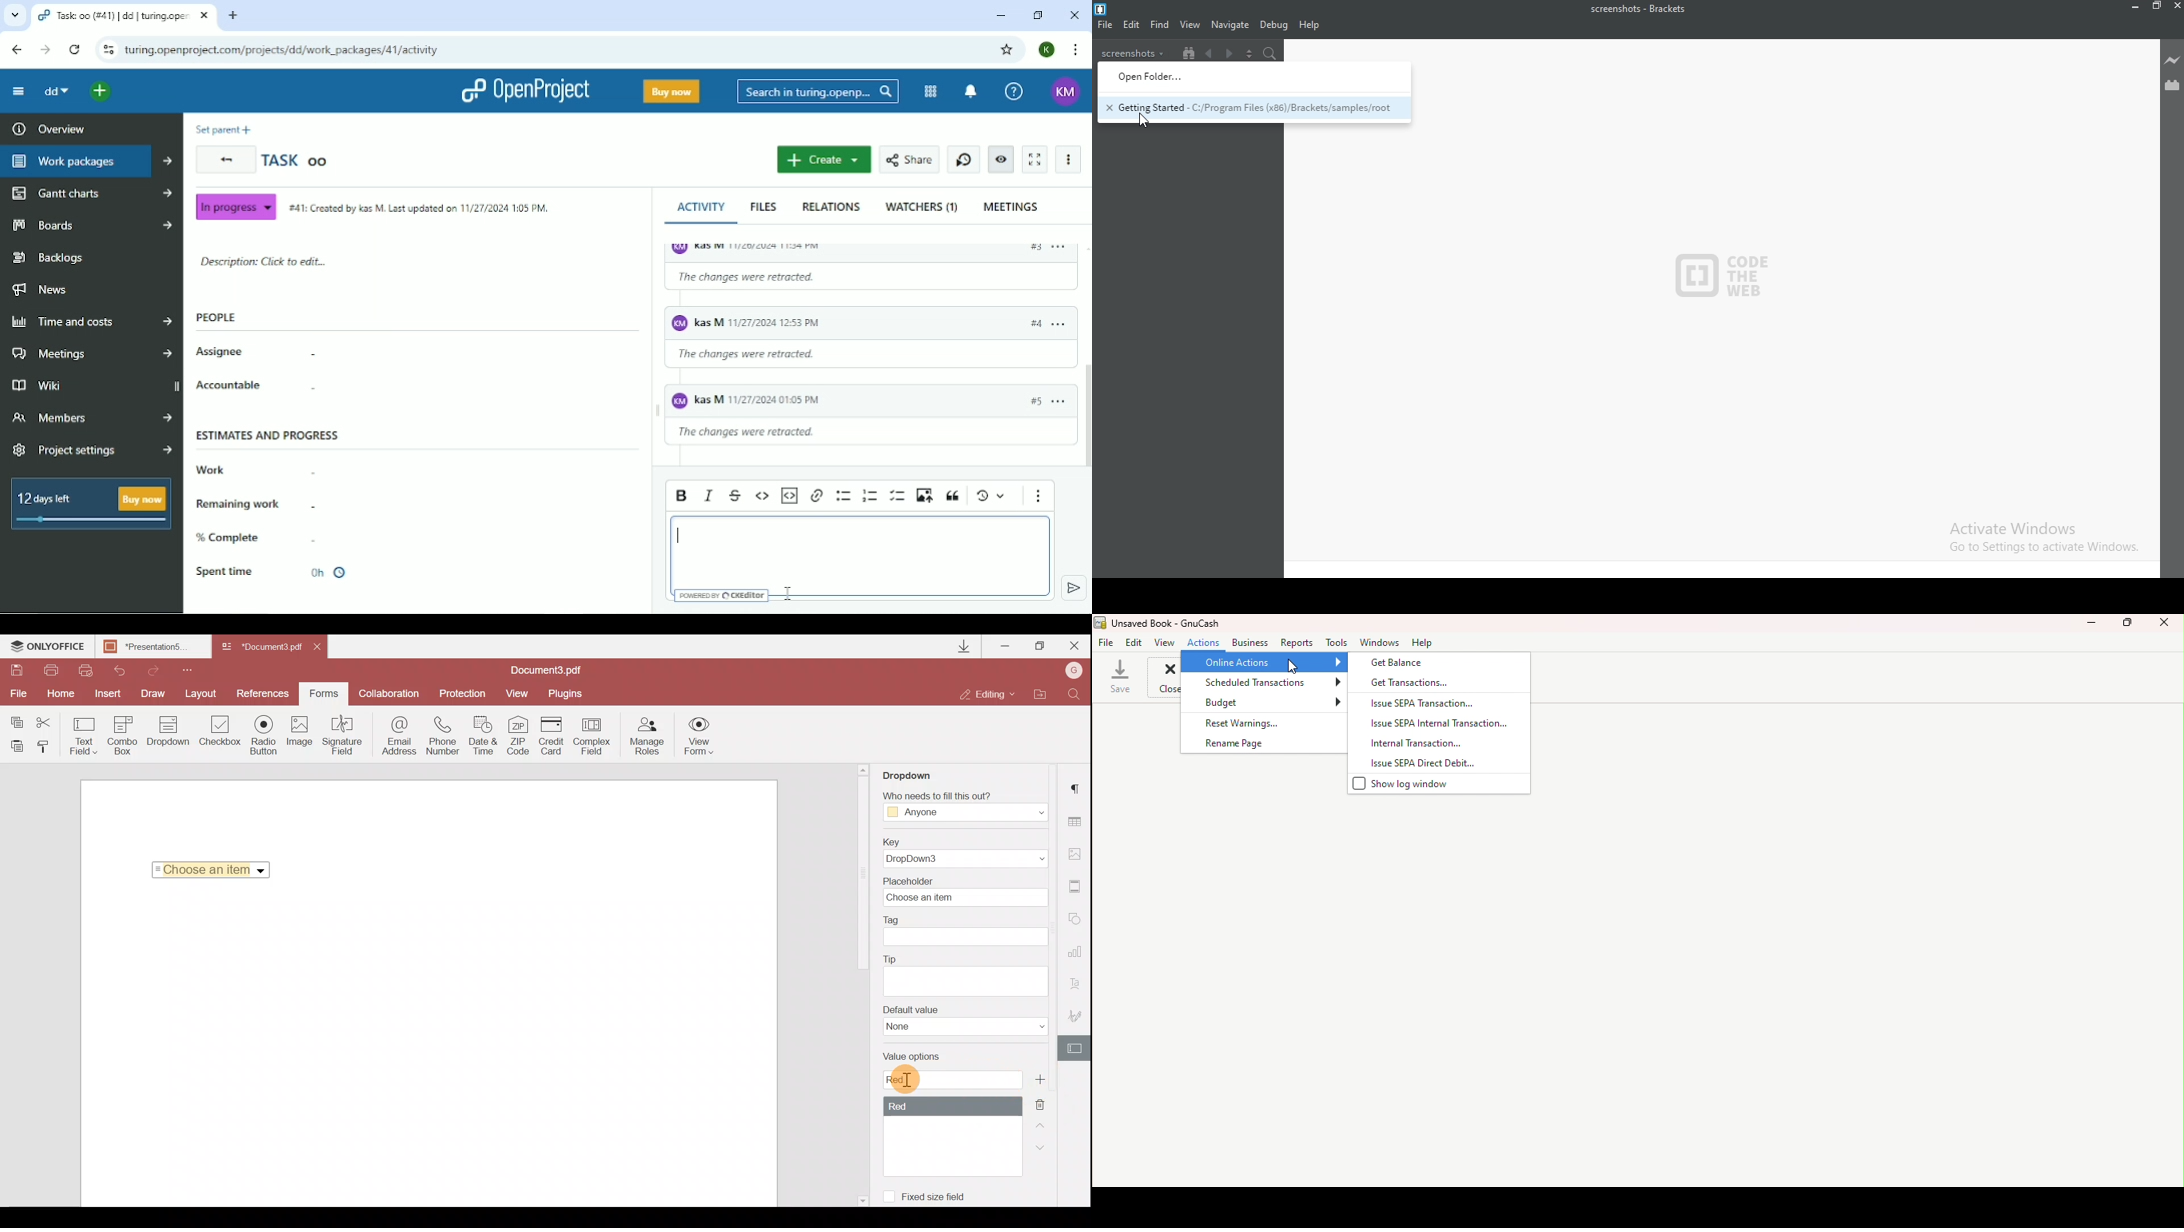  Describe the element at coordinates (1261, 683) in the screenshot. I see `Scheduled transactions` at that location.